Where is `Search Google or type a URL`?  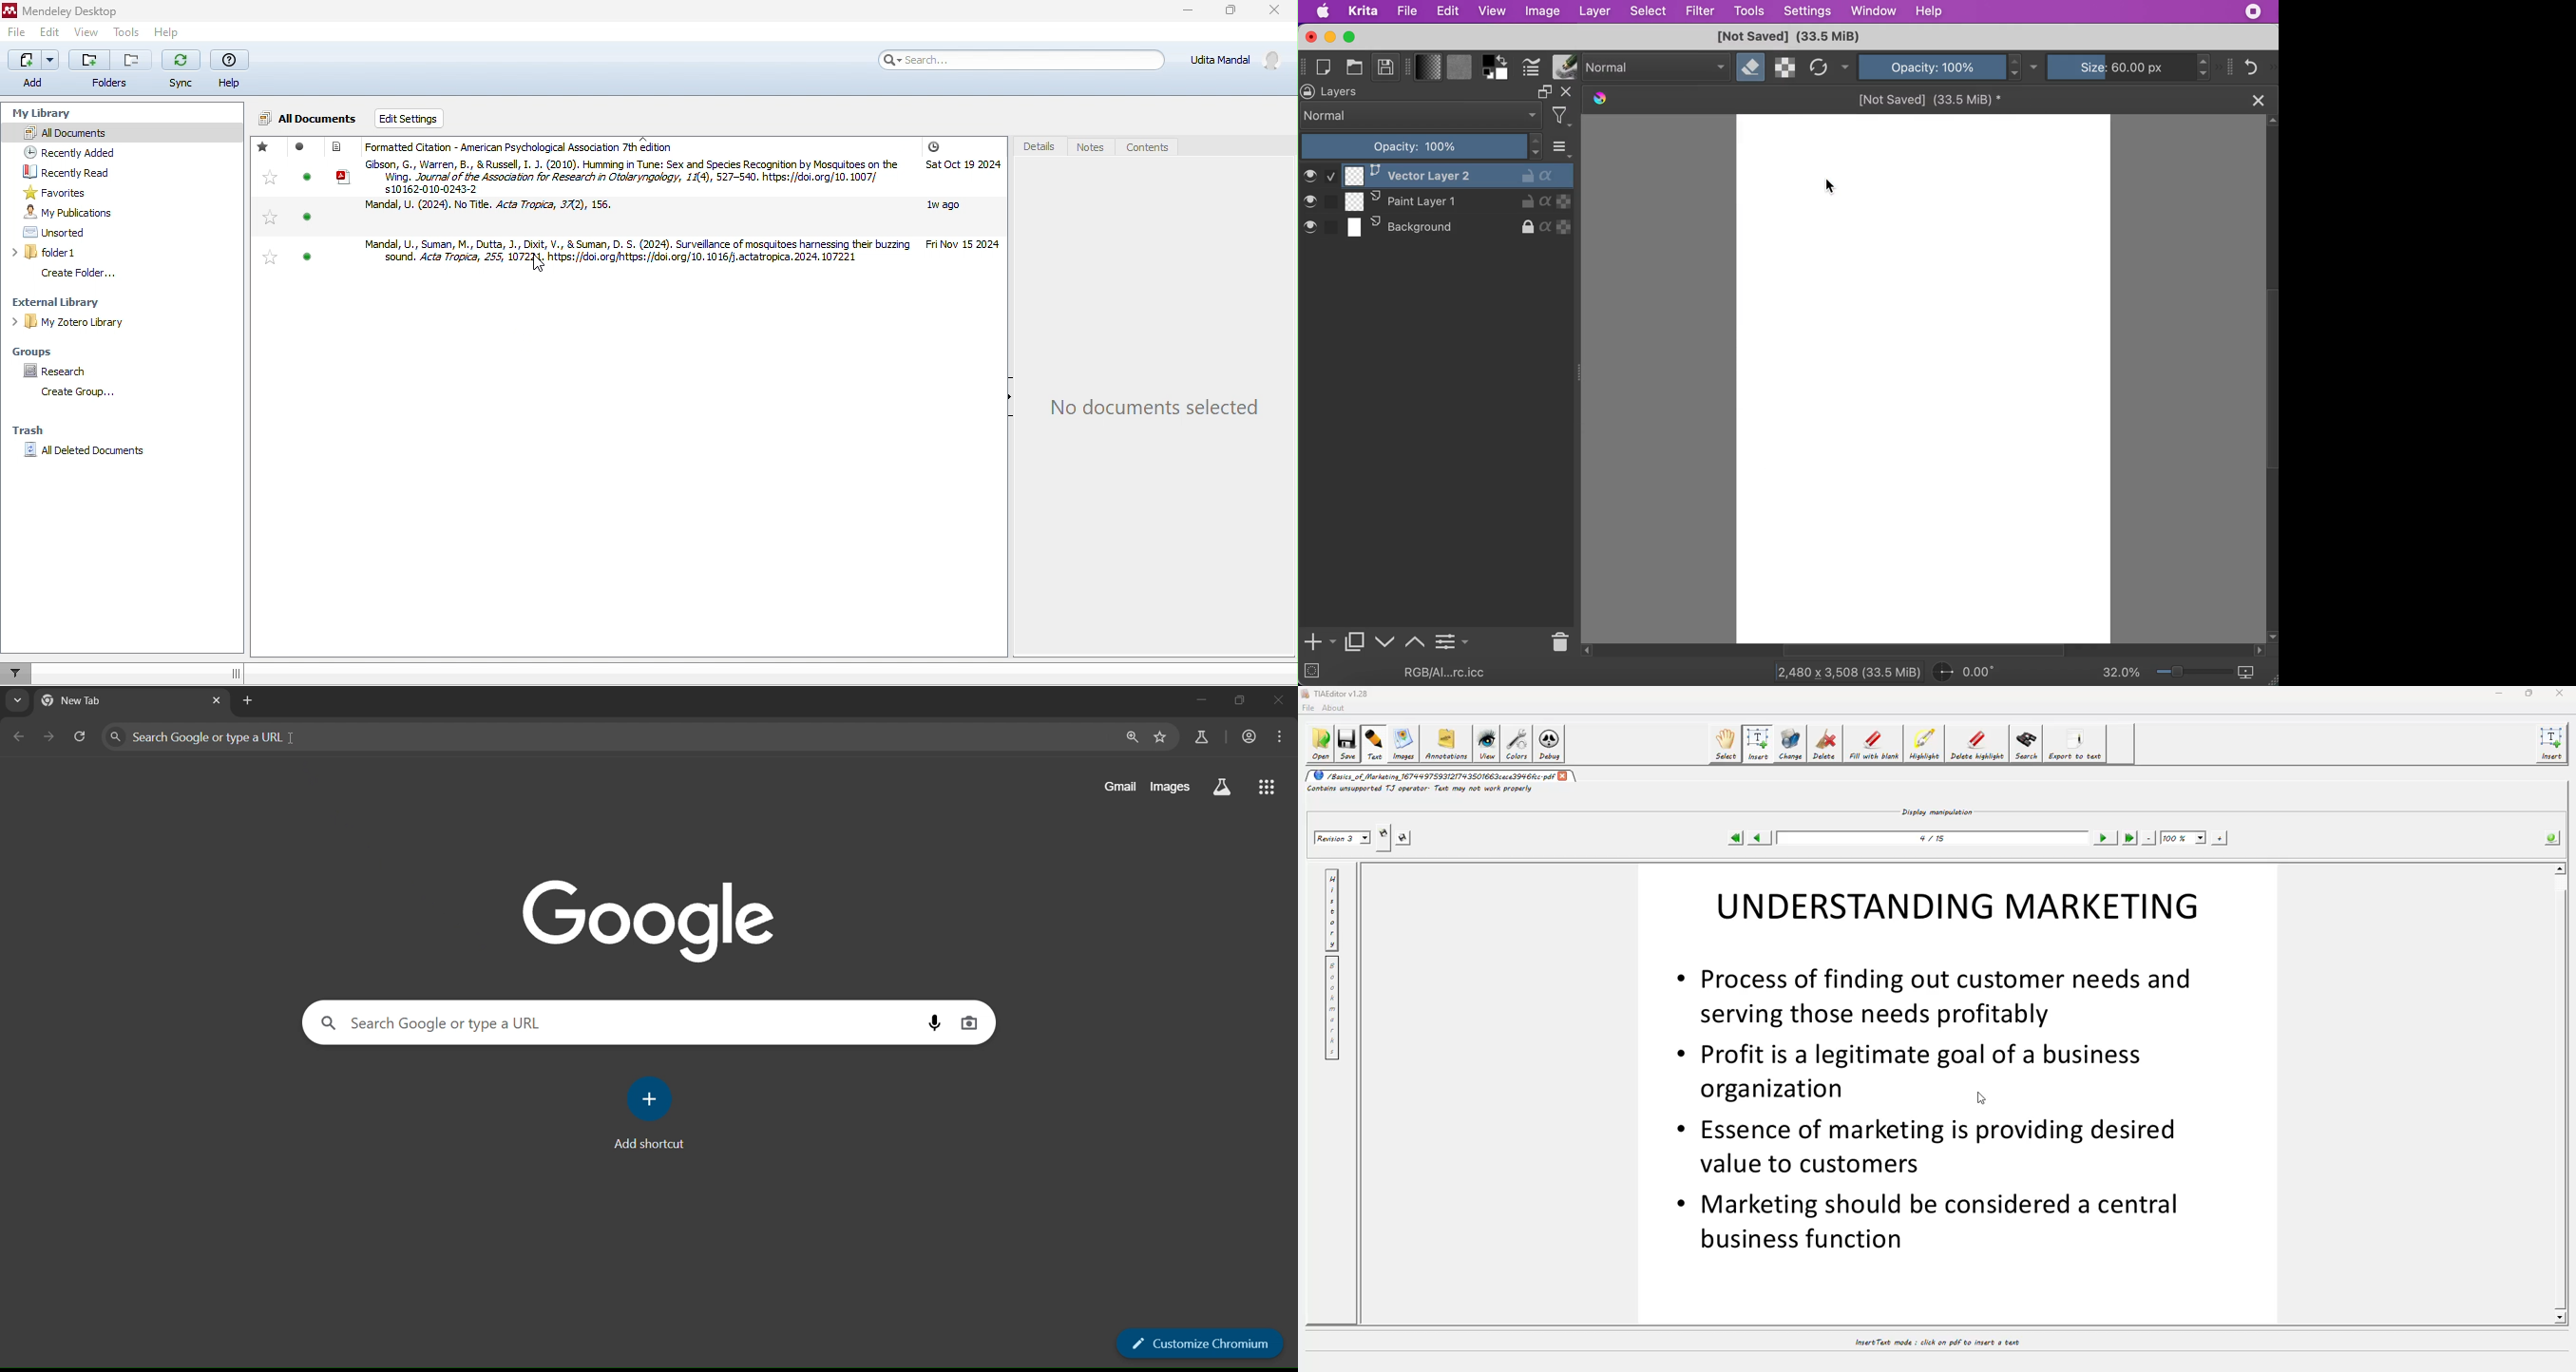 Search Google or type a URL is located at coordinates (212, 737).